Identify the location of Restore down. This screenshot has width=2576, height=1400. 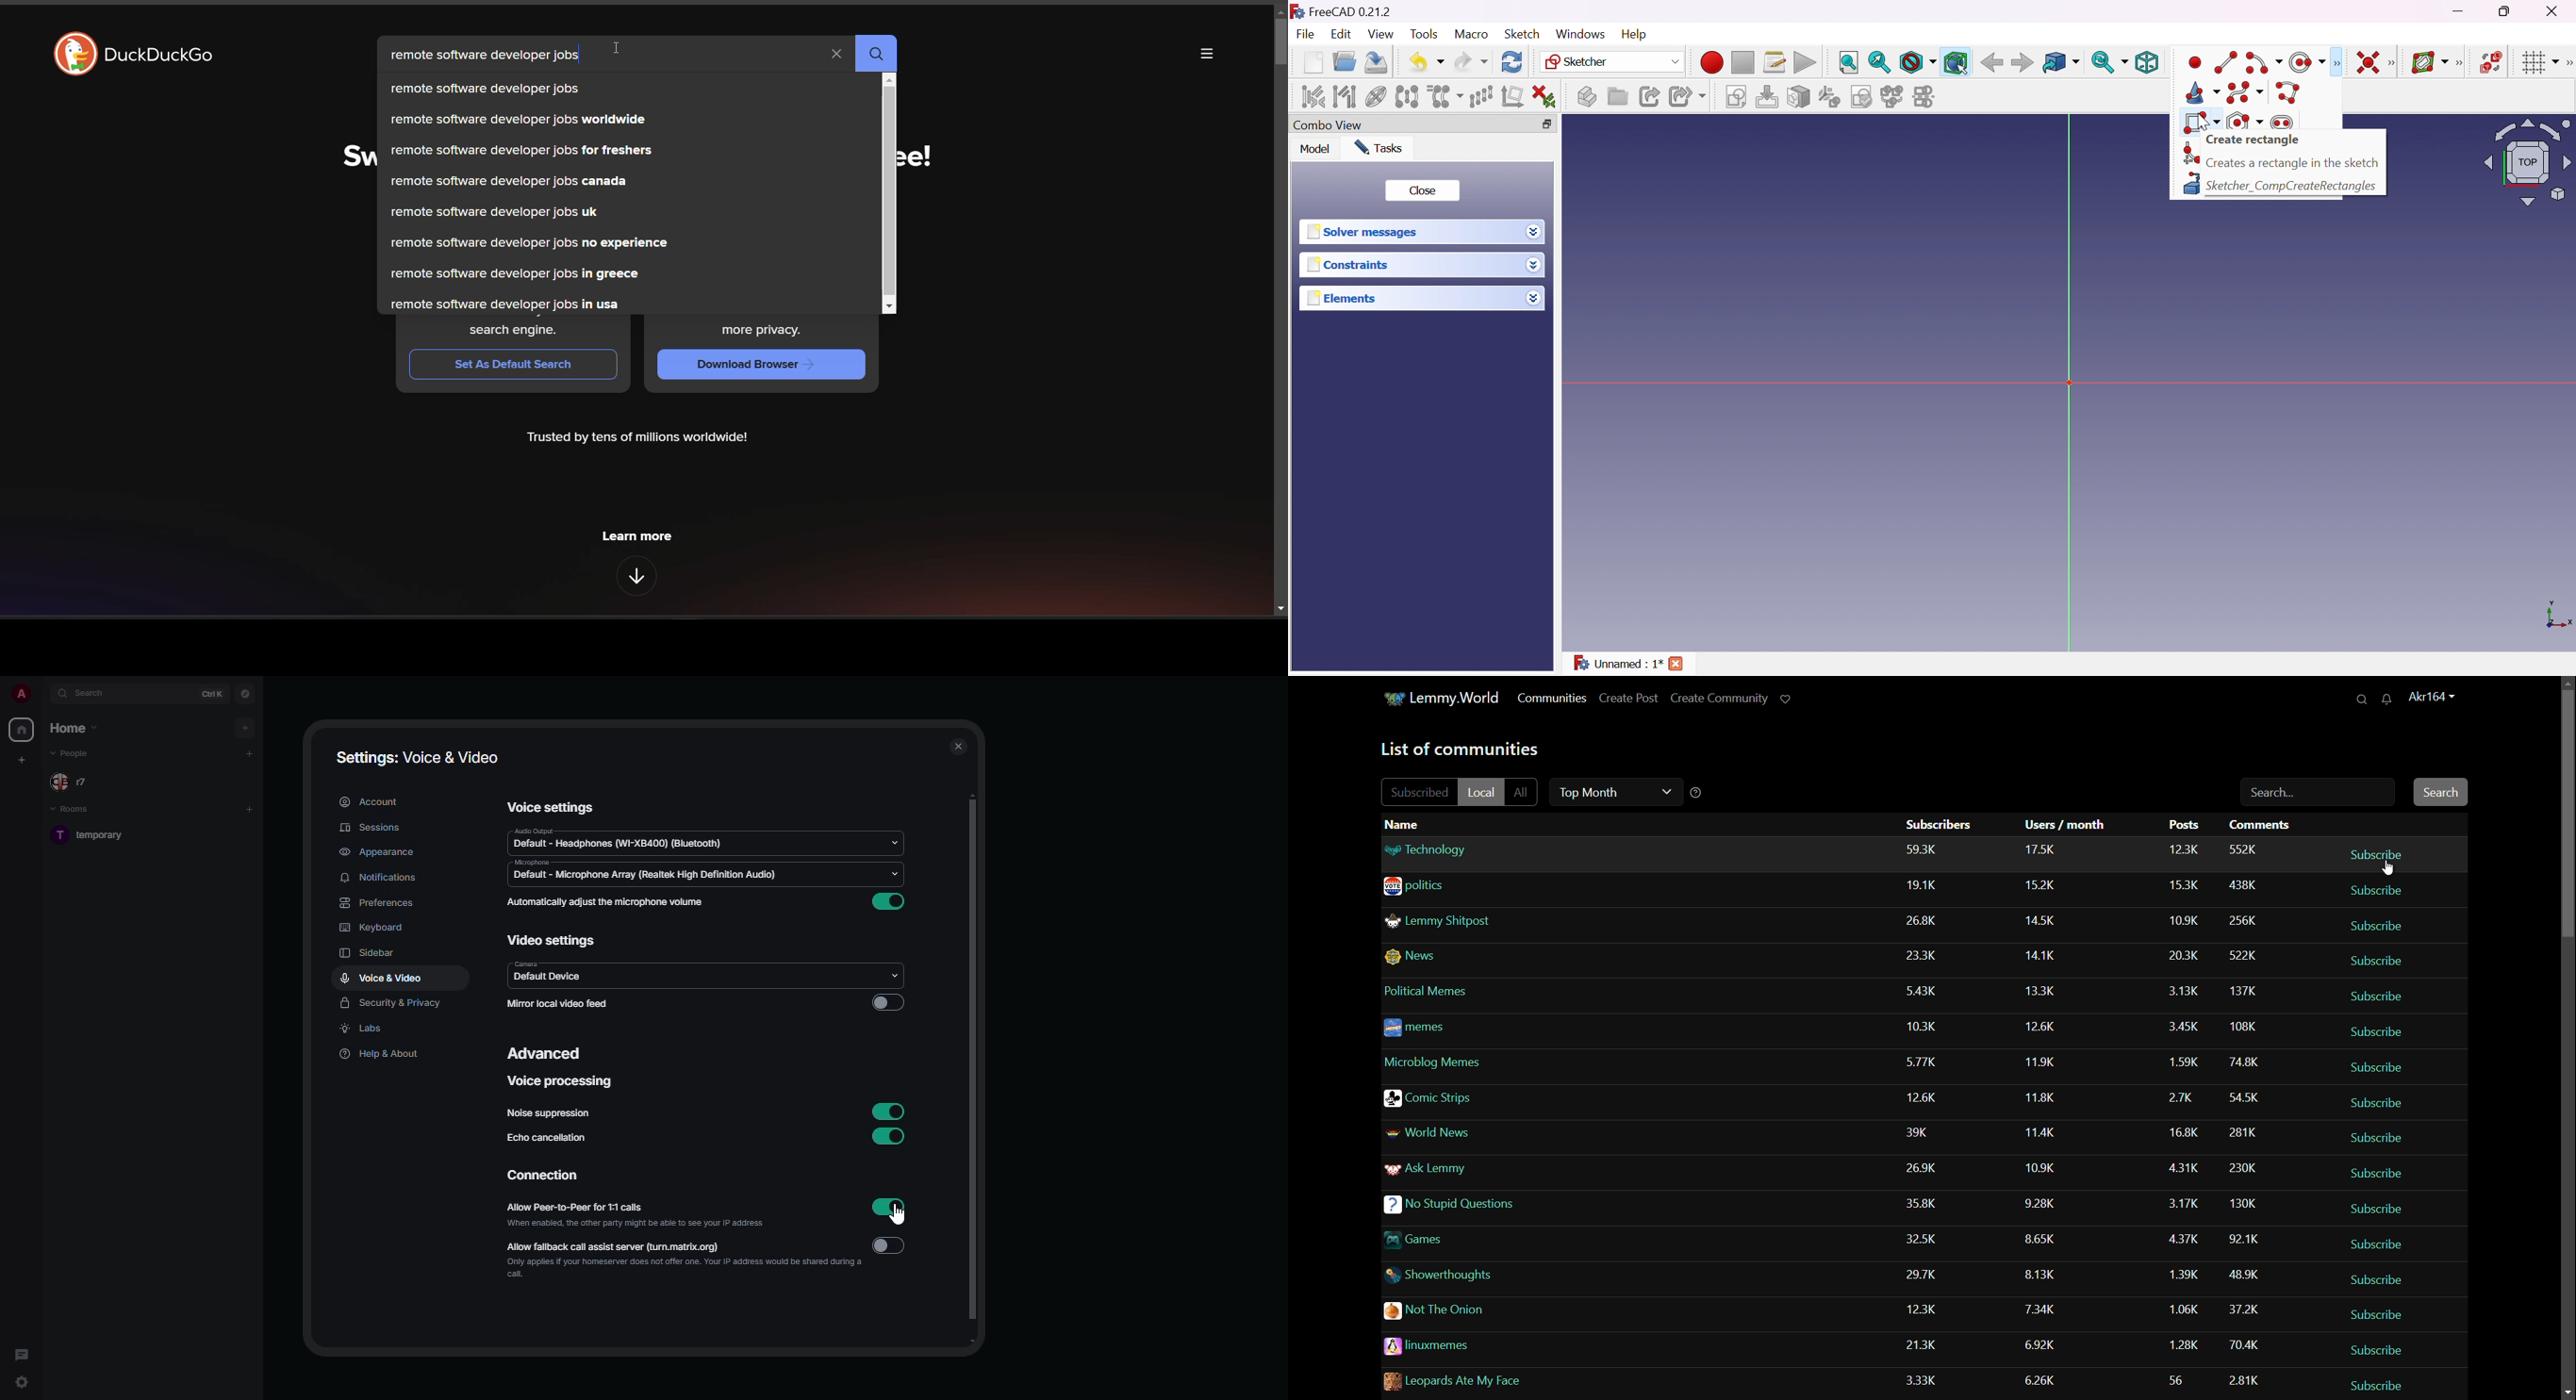
(2507, 11).